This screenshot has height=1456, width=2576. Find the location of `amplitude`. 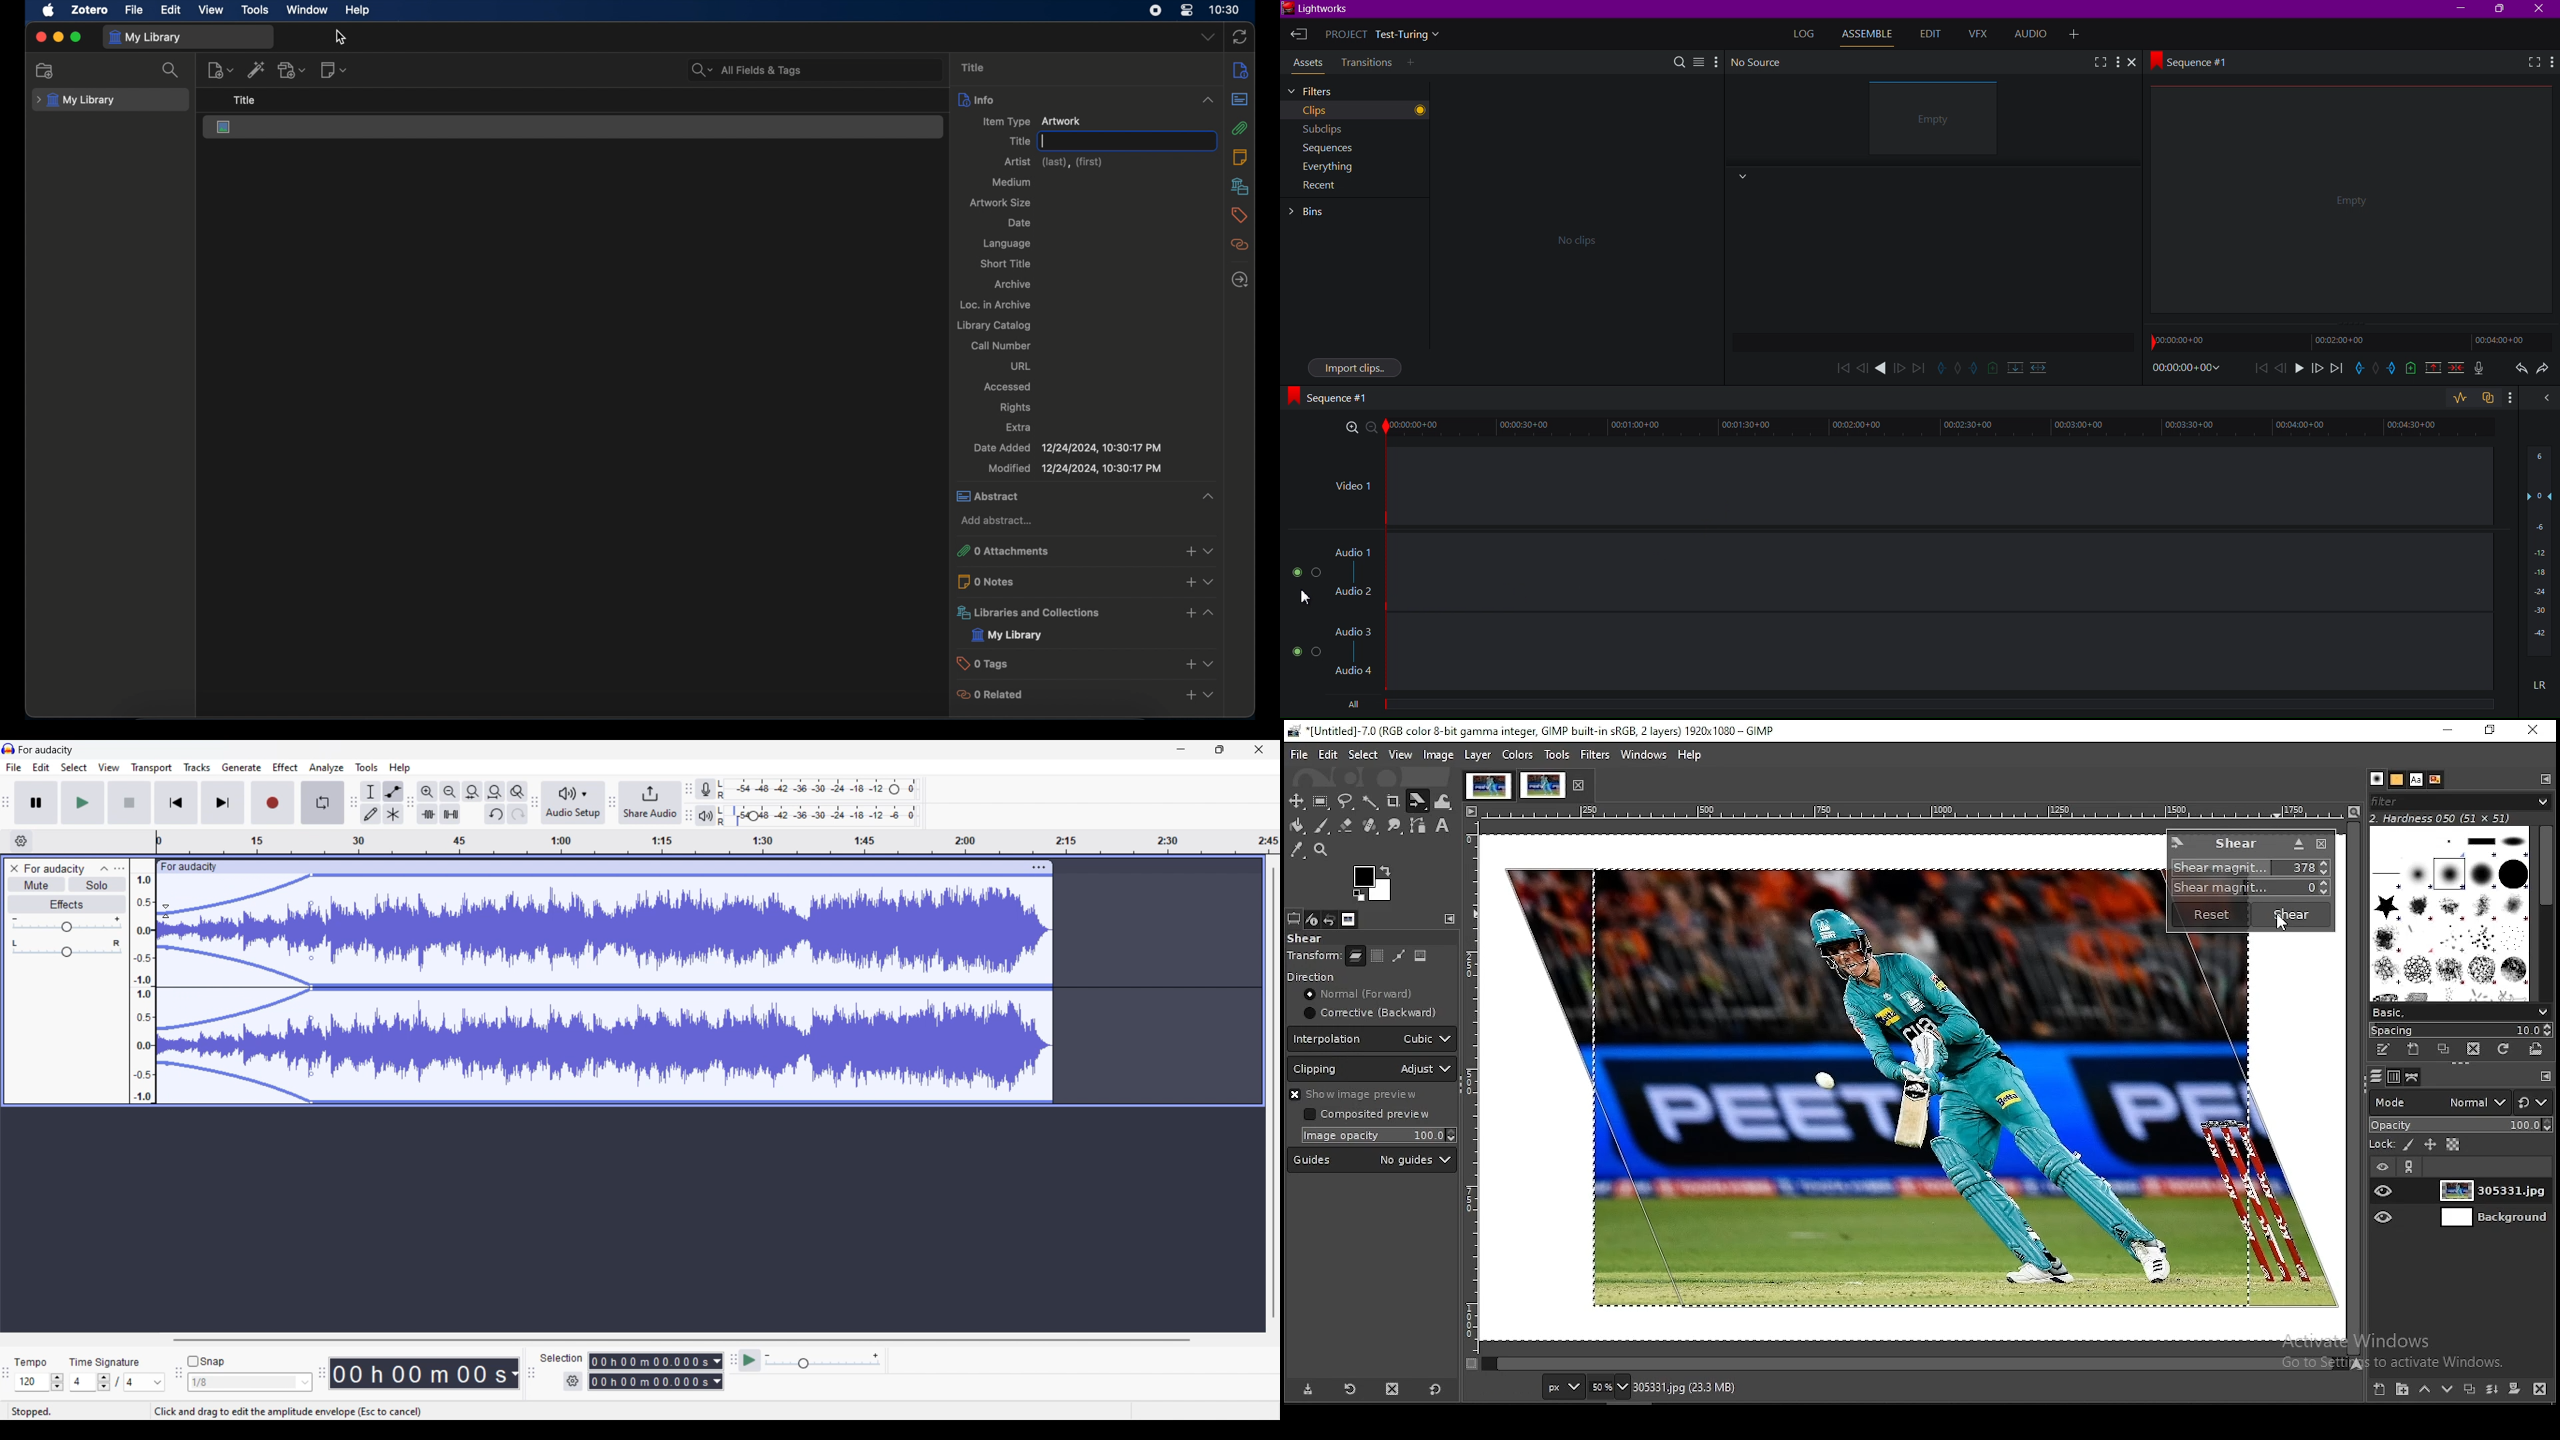

amplitude is located at coordinates (143, 988).